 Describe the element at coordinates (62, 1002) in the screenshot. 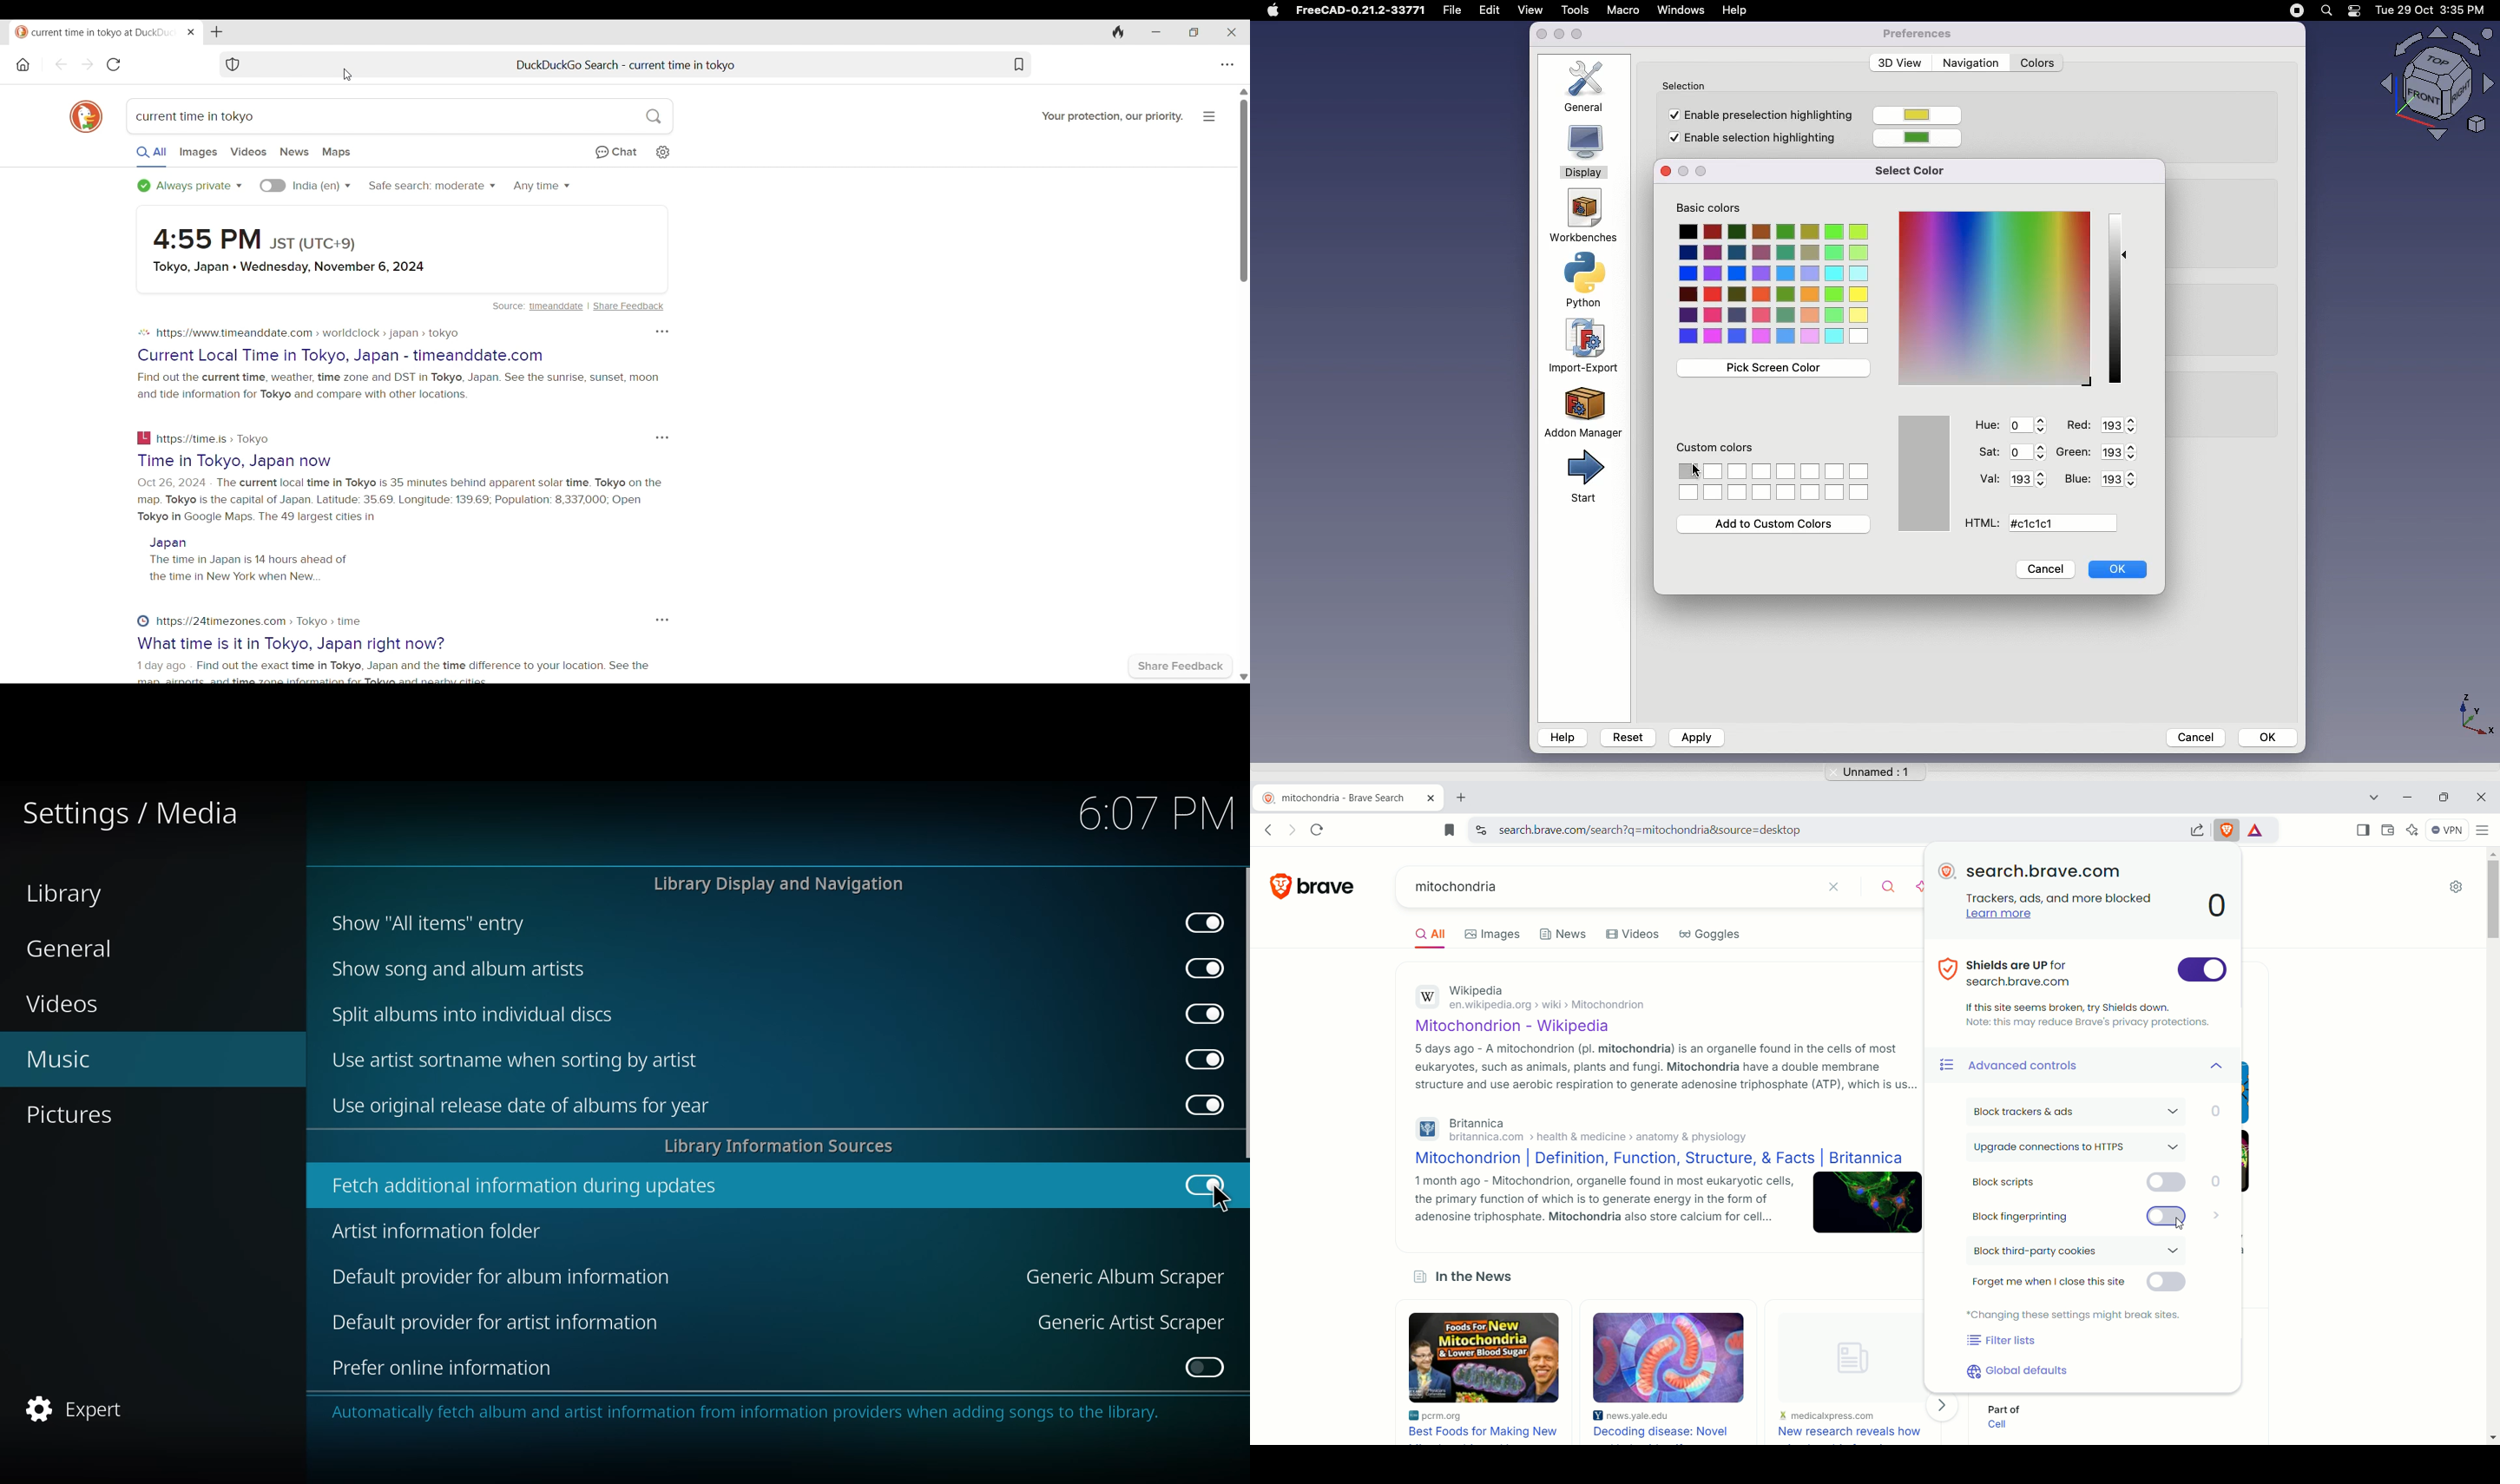

I see `videos` at that location.